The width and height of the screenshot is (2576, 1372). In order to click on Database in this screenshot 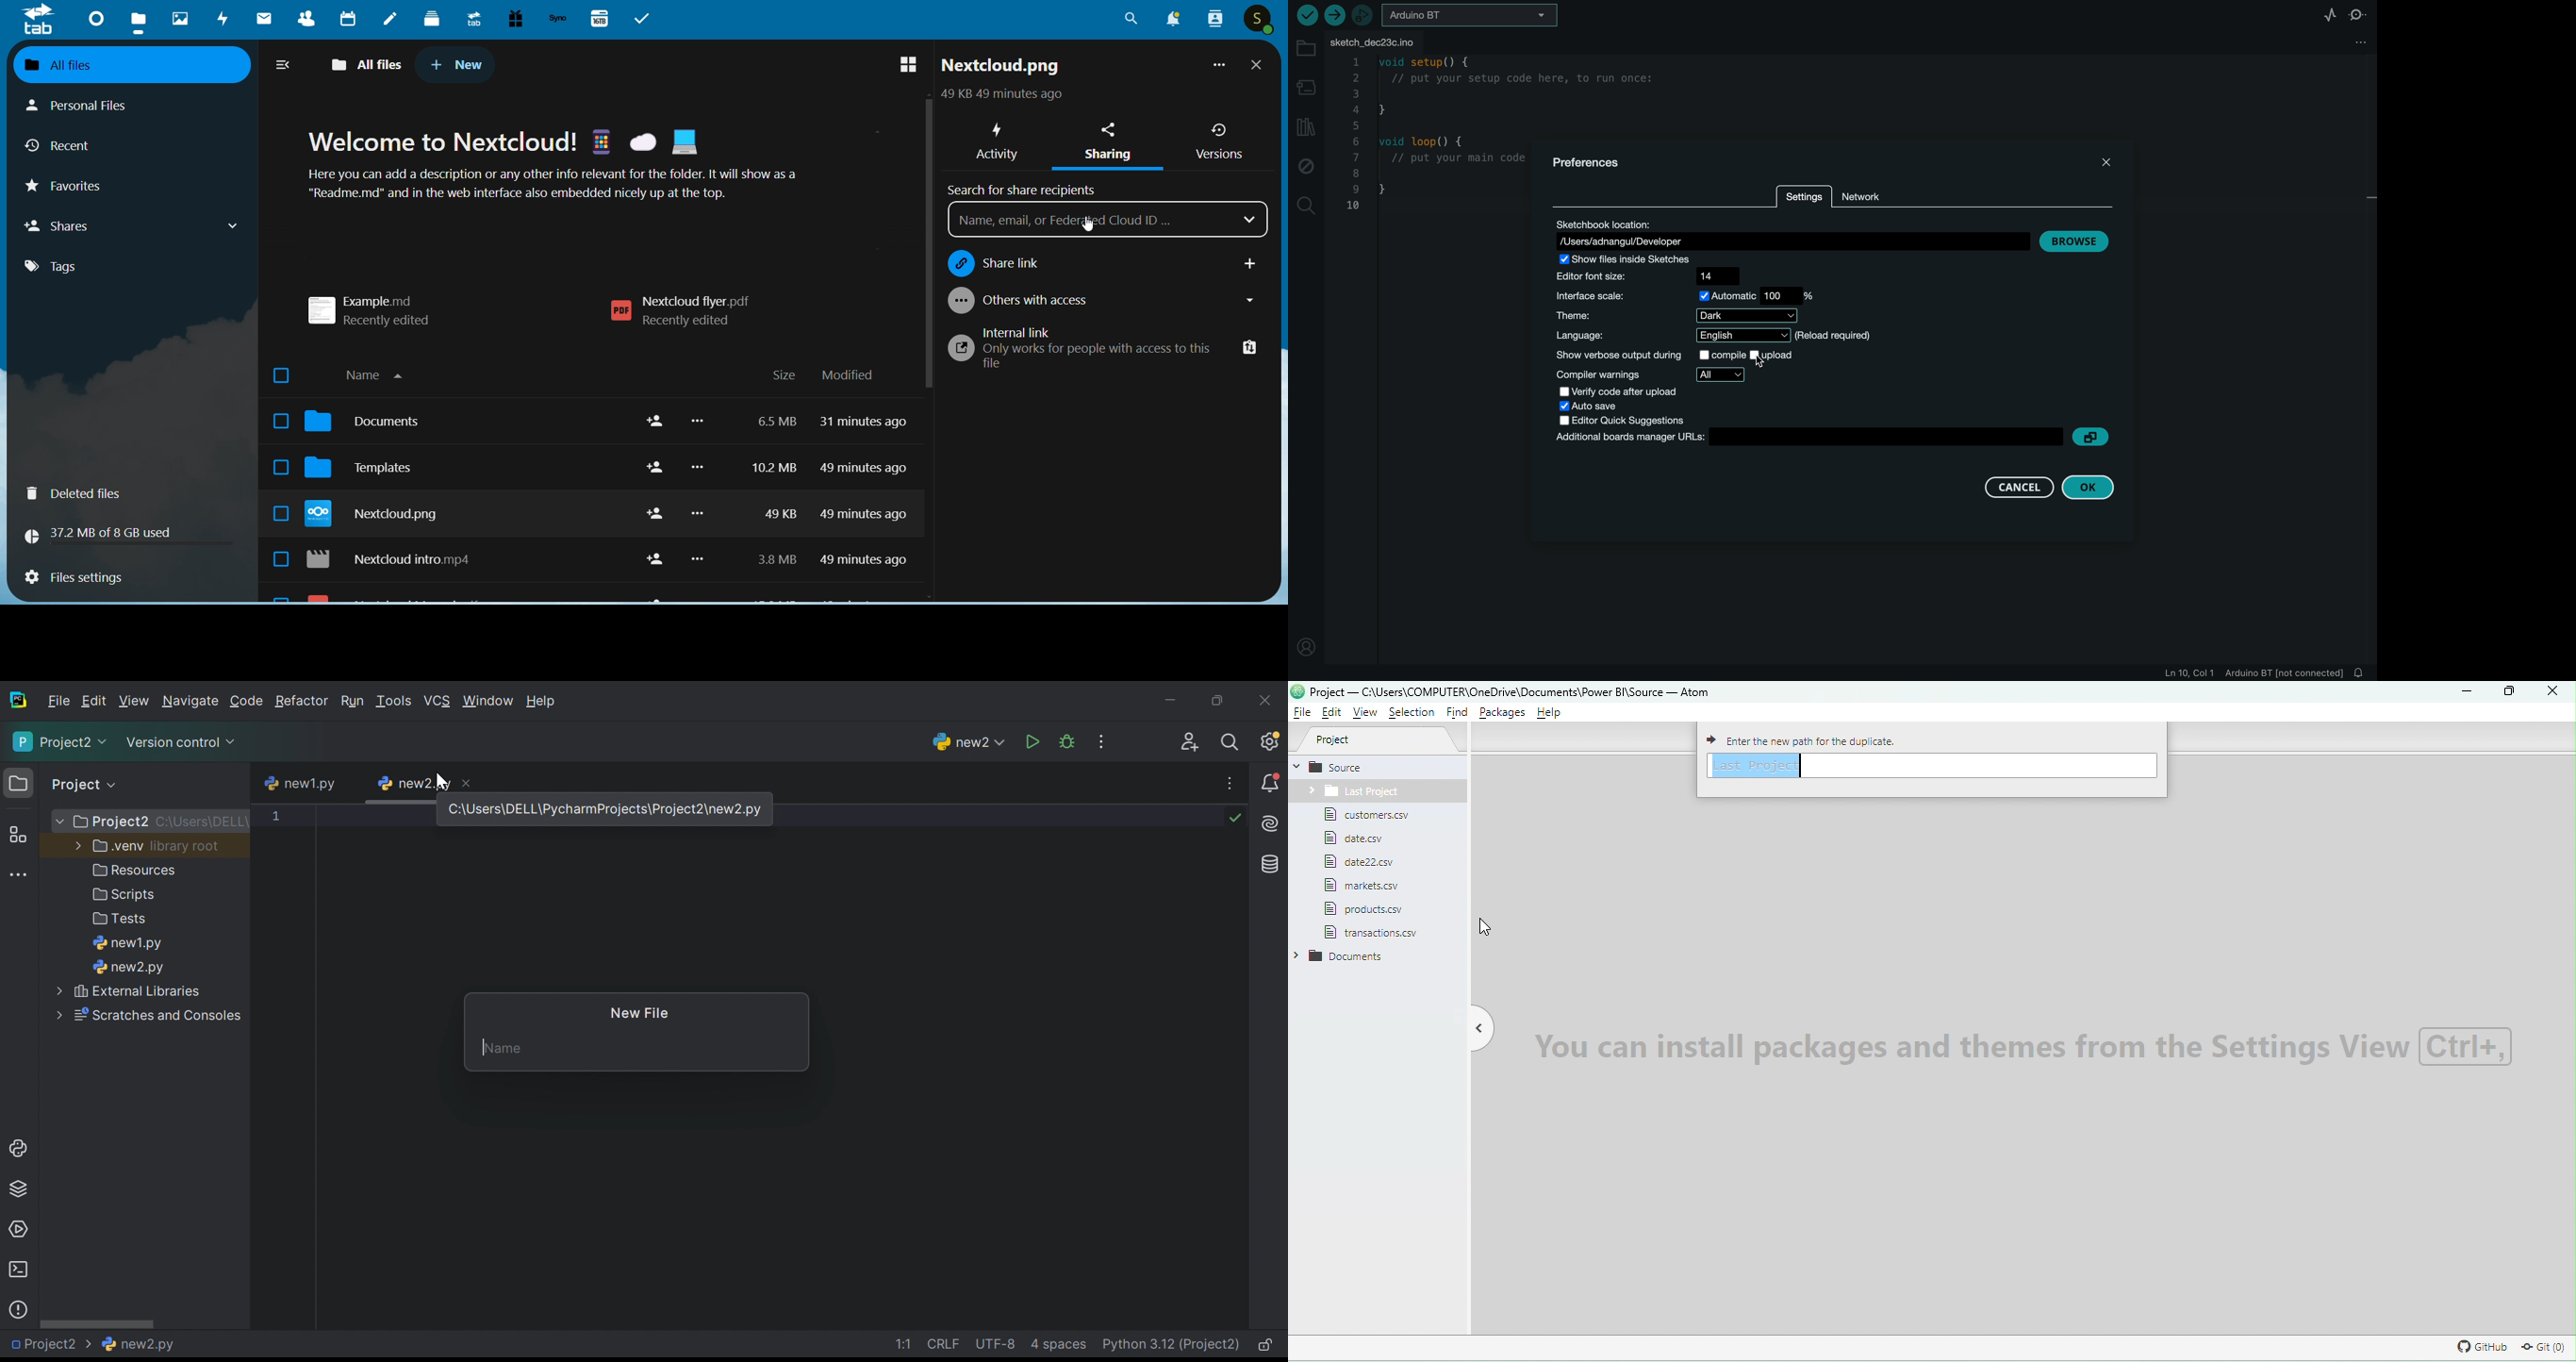, I will do `click(1268, 864)`.